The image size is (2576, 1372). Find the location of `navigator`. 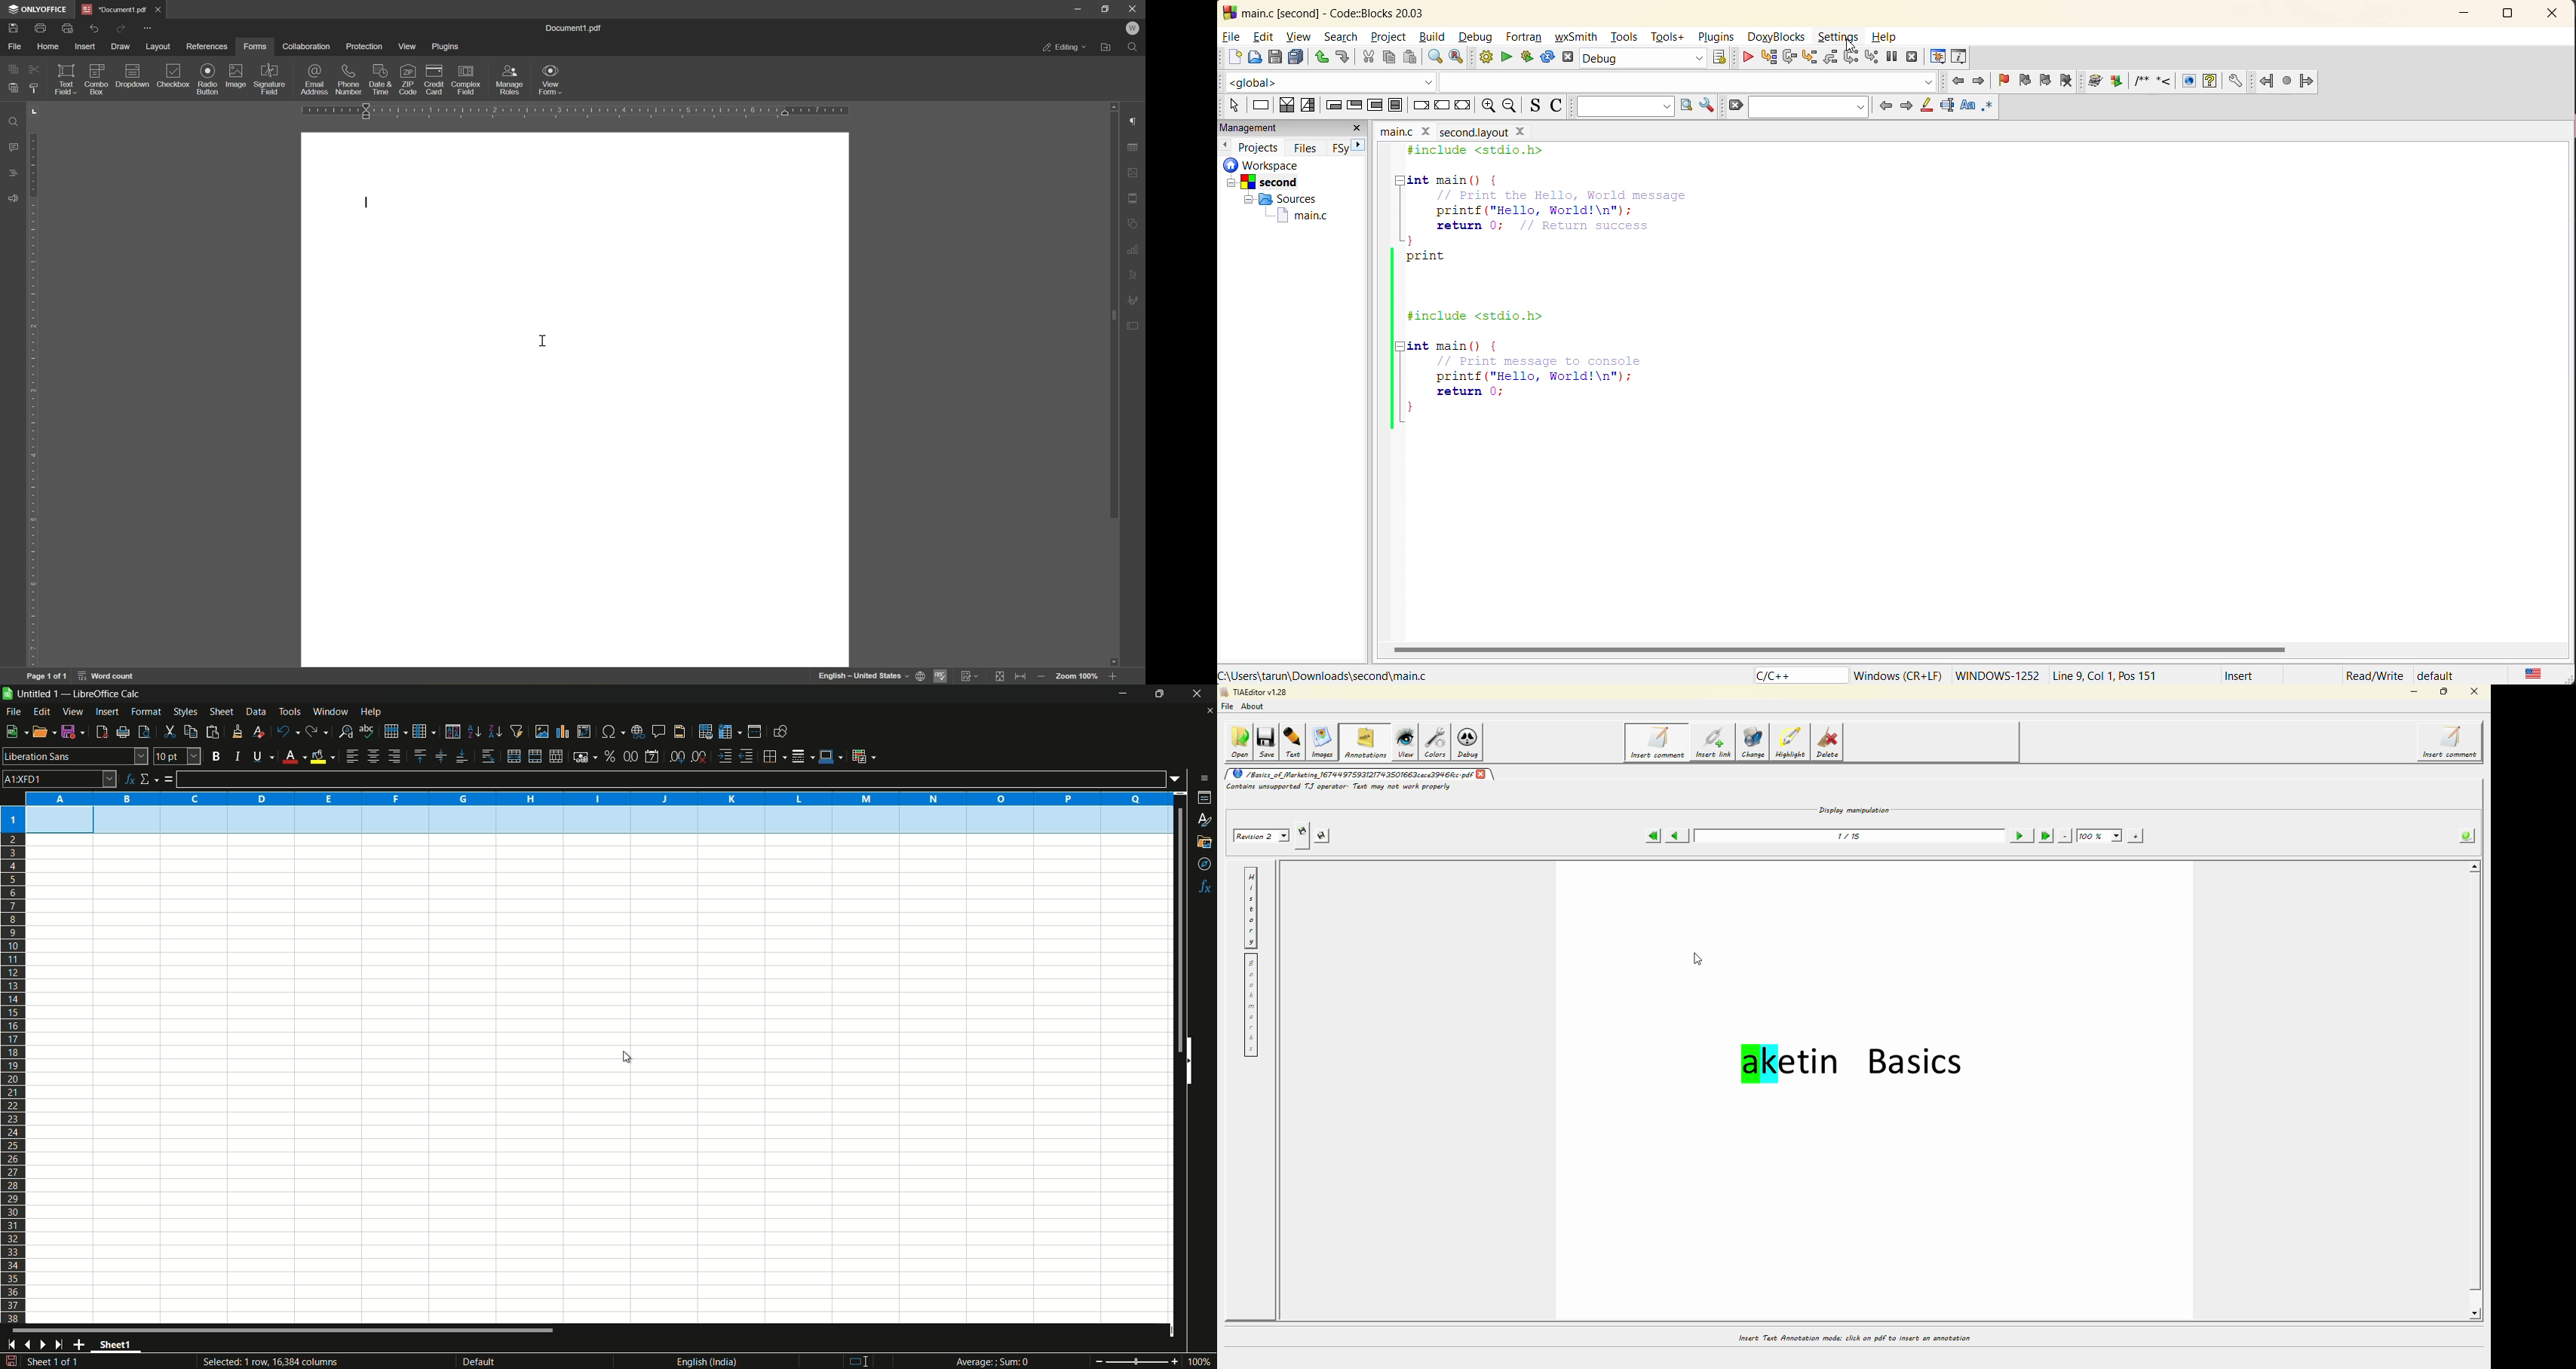

navigator is located at coordinates (1205, 864).